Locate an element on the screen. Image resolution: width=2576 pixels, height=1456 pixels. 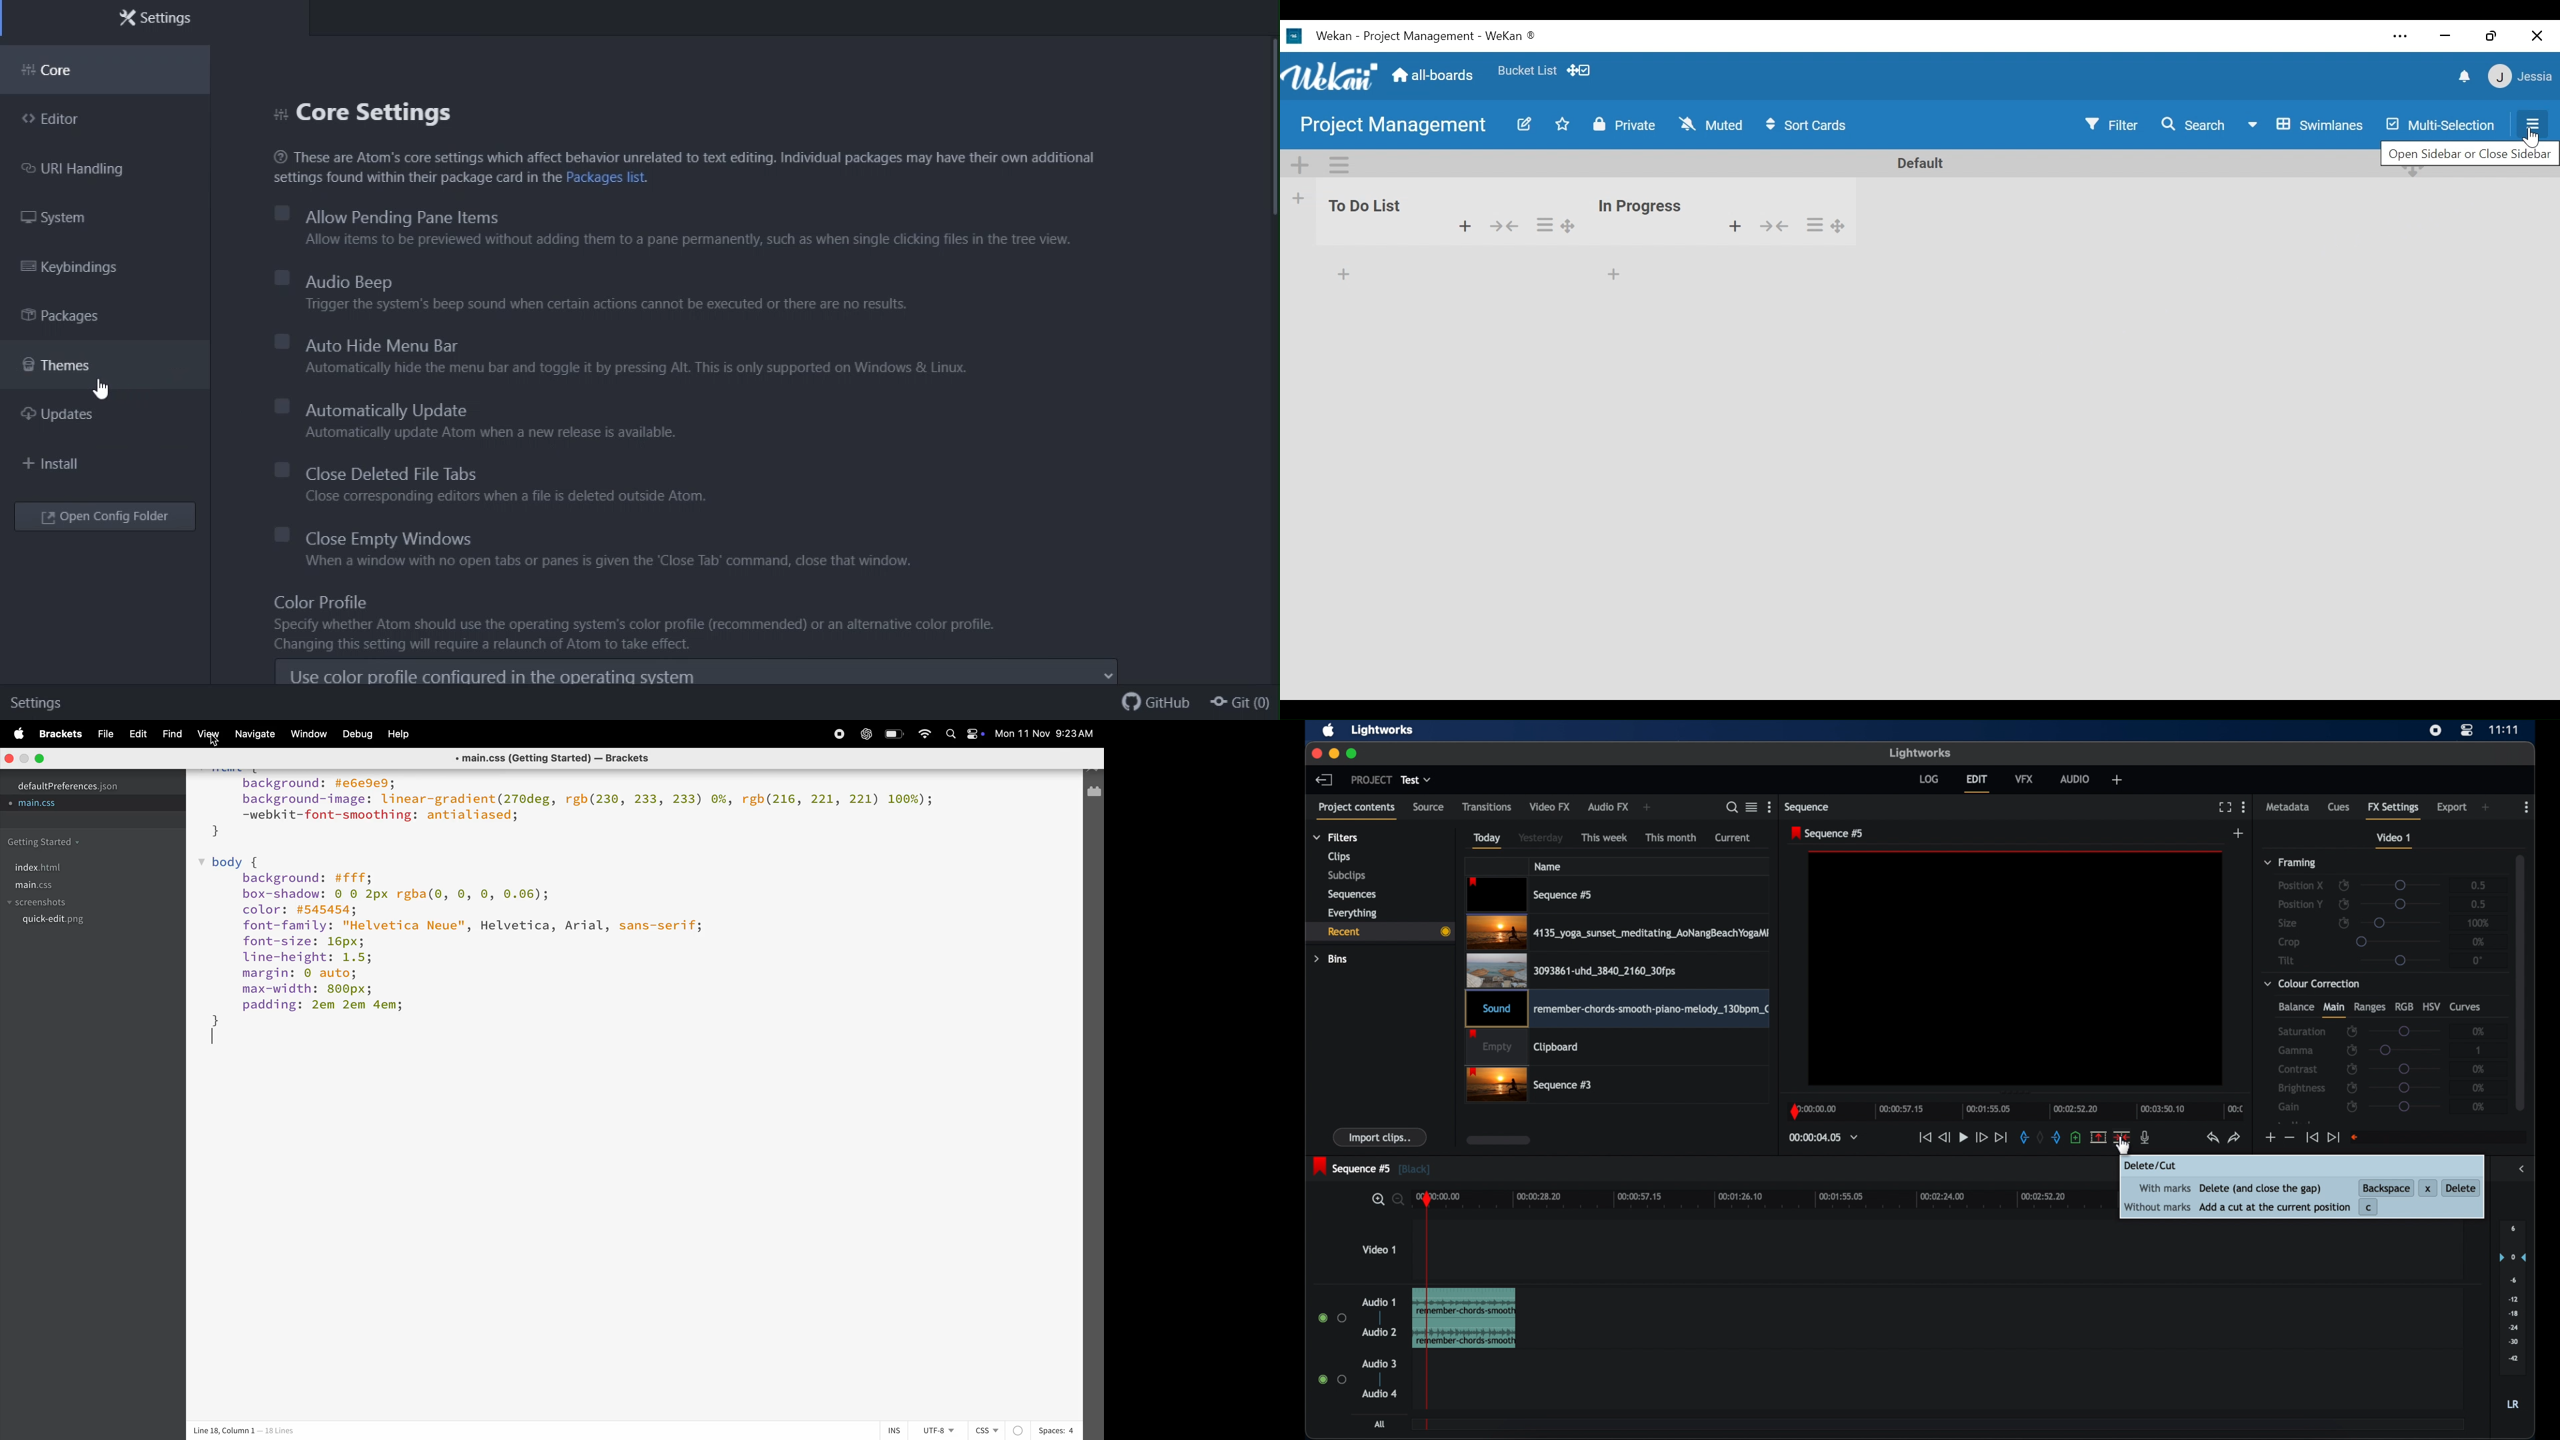
timecodes and reels is located at coordinates (1823, 1137).